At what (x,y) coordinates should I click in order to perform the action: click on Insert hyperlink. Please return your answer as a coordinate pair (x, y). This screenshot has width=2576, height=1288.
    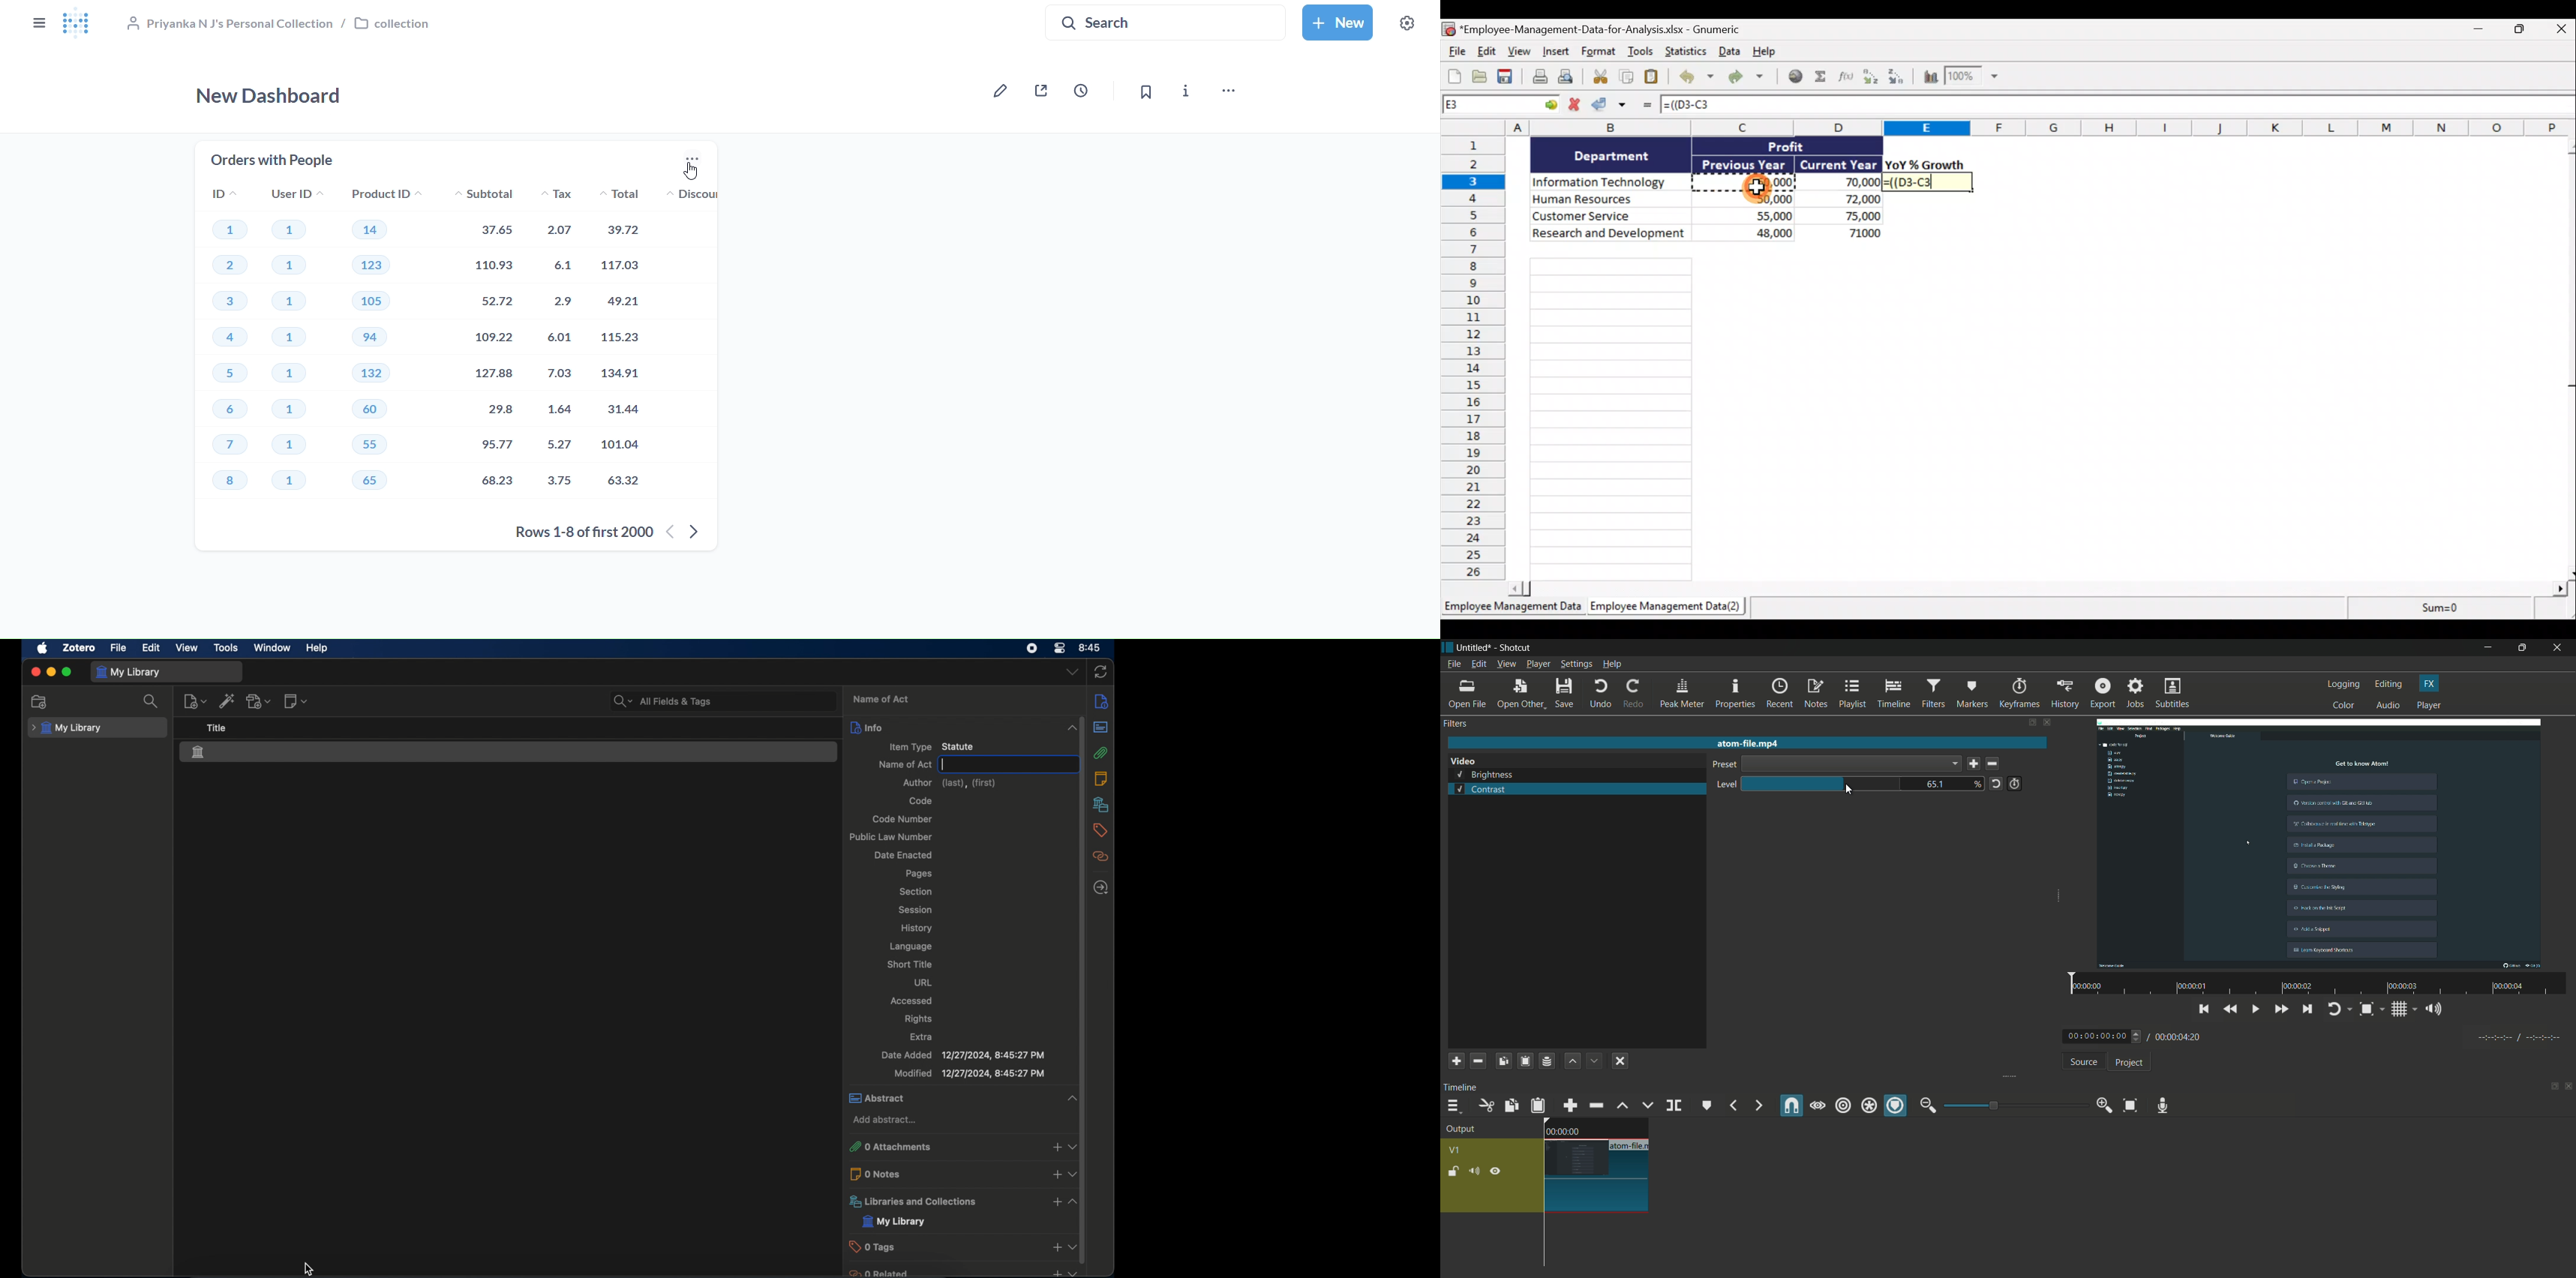
    Looking at the image, I should click on (1795, 78).